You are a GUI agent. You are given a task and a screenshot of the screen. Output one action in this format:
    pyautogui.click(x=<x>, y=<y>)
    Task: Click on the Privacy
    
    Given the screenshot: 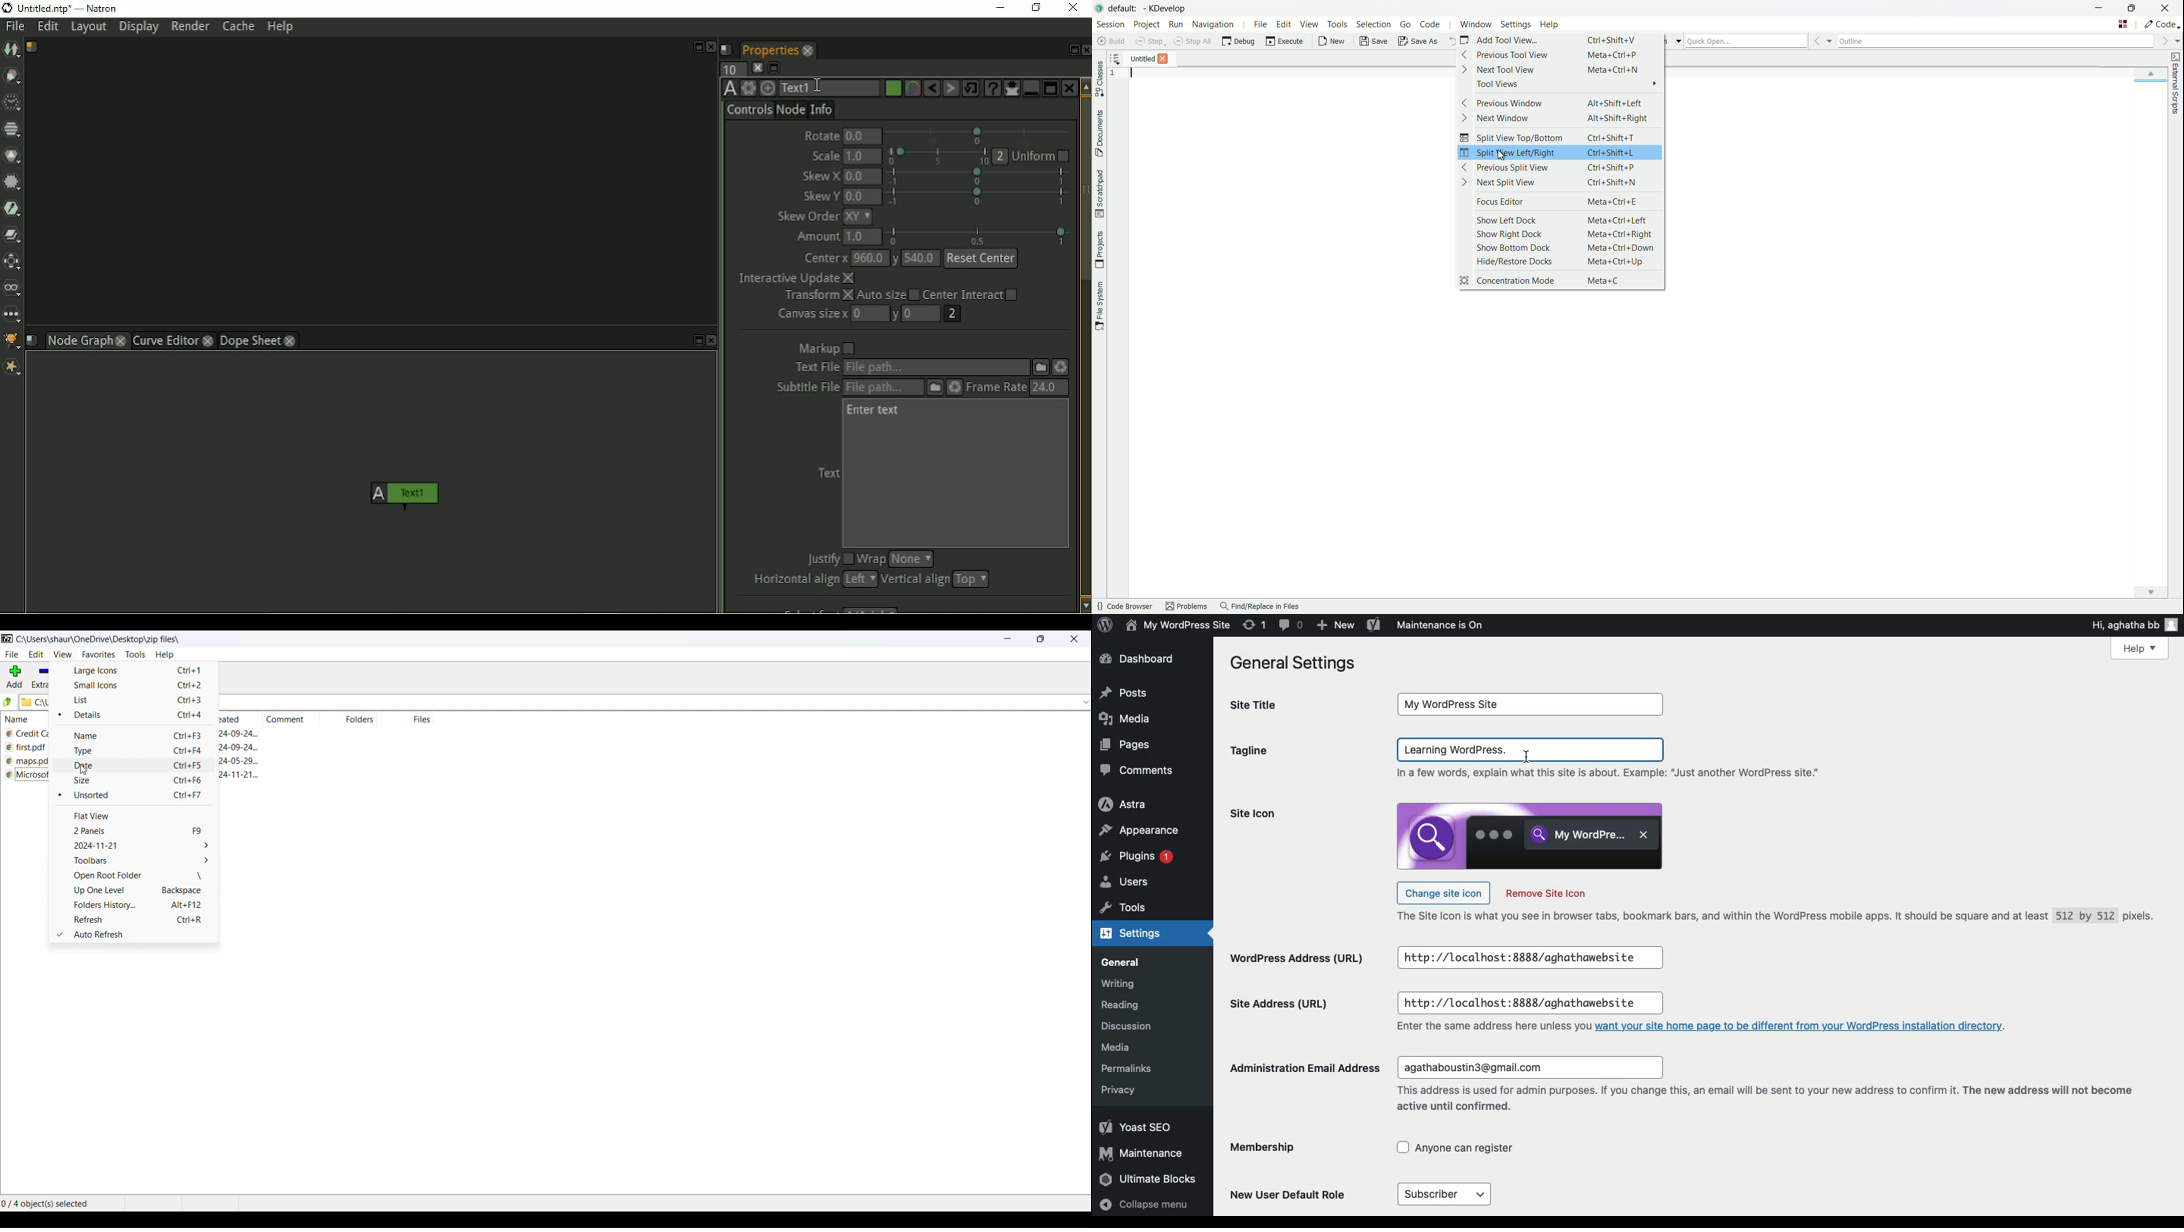 What is the action you would take?
    pyautogui.click(x=1118, y=1089)
    